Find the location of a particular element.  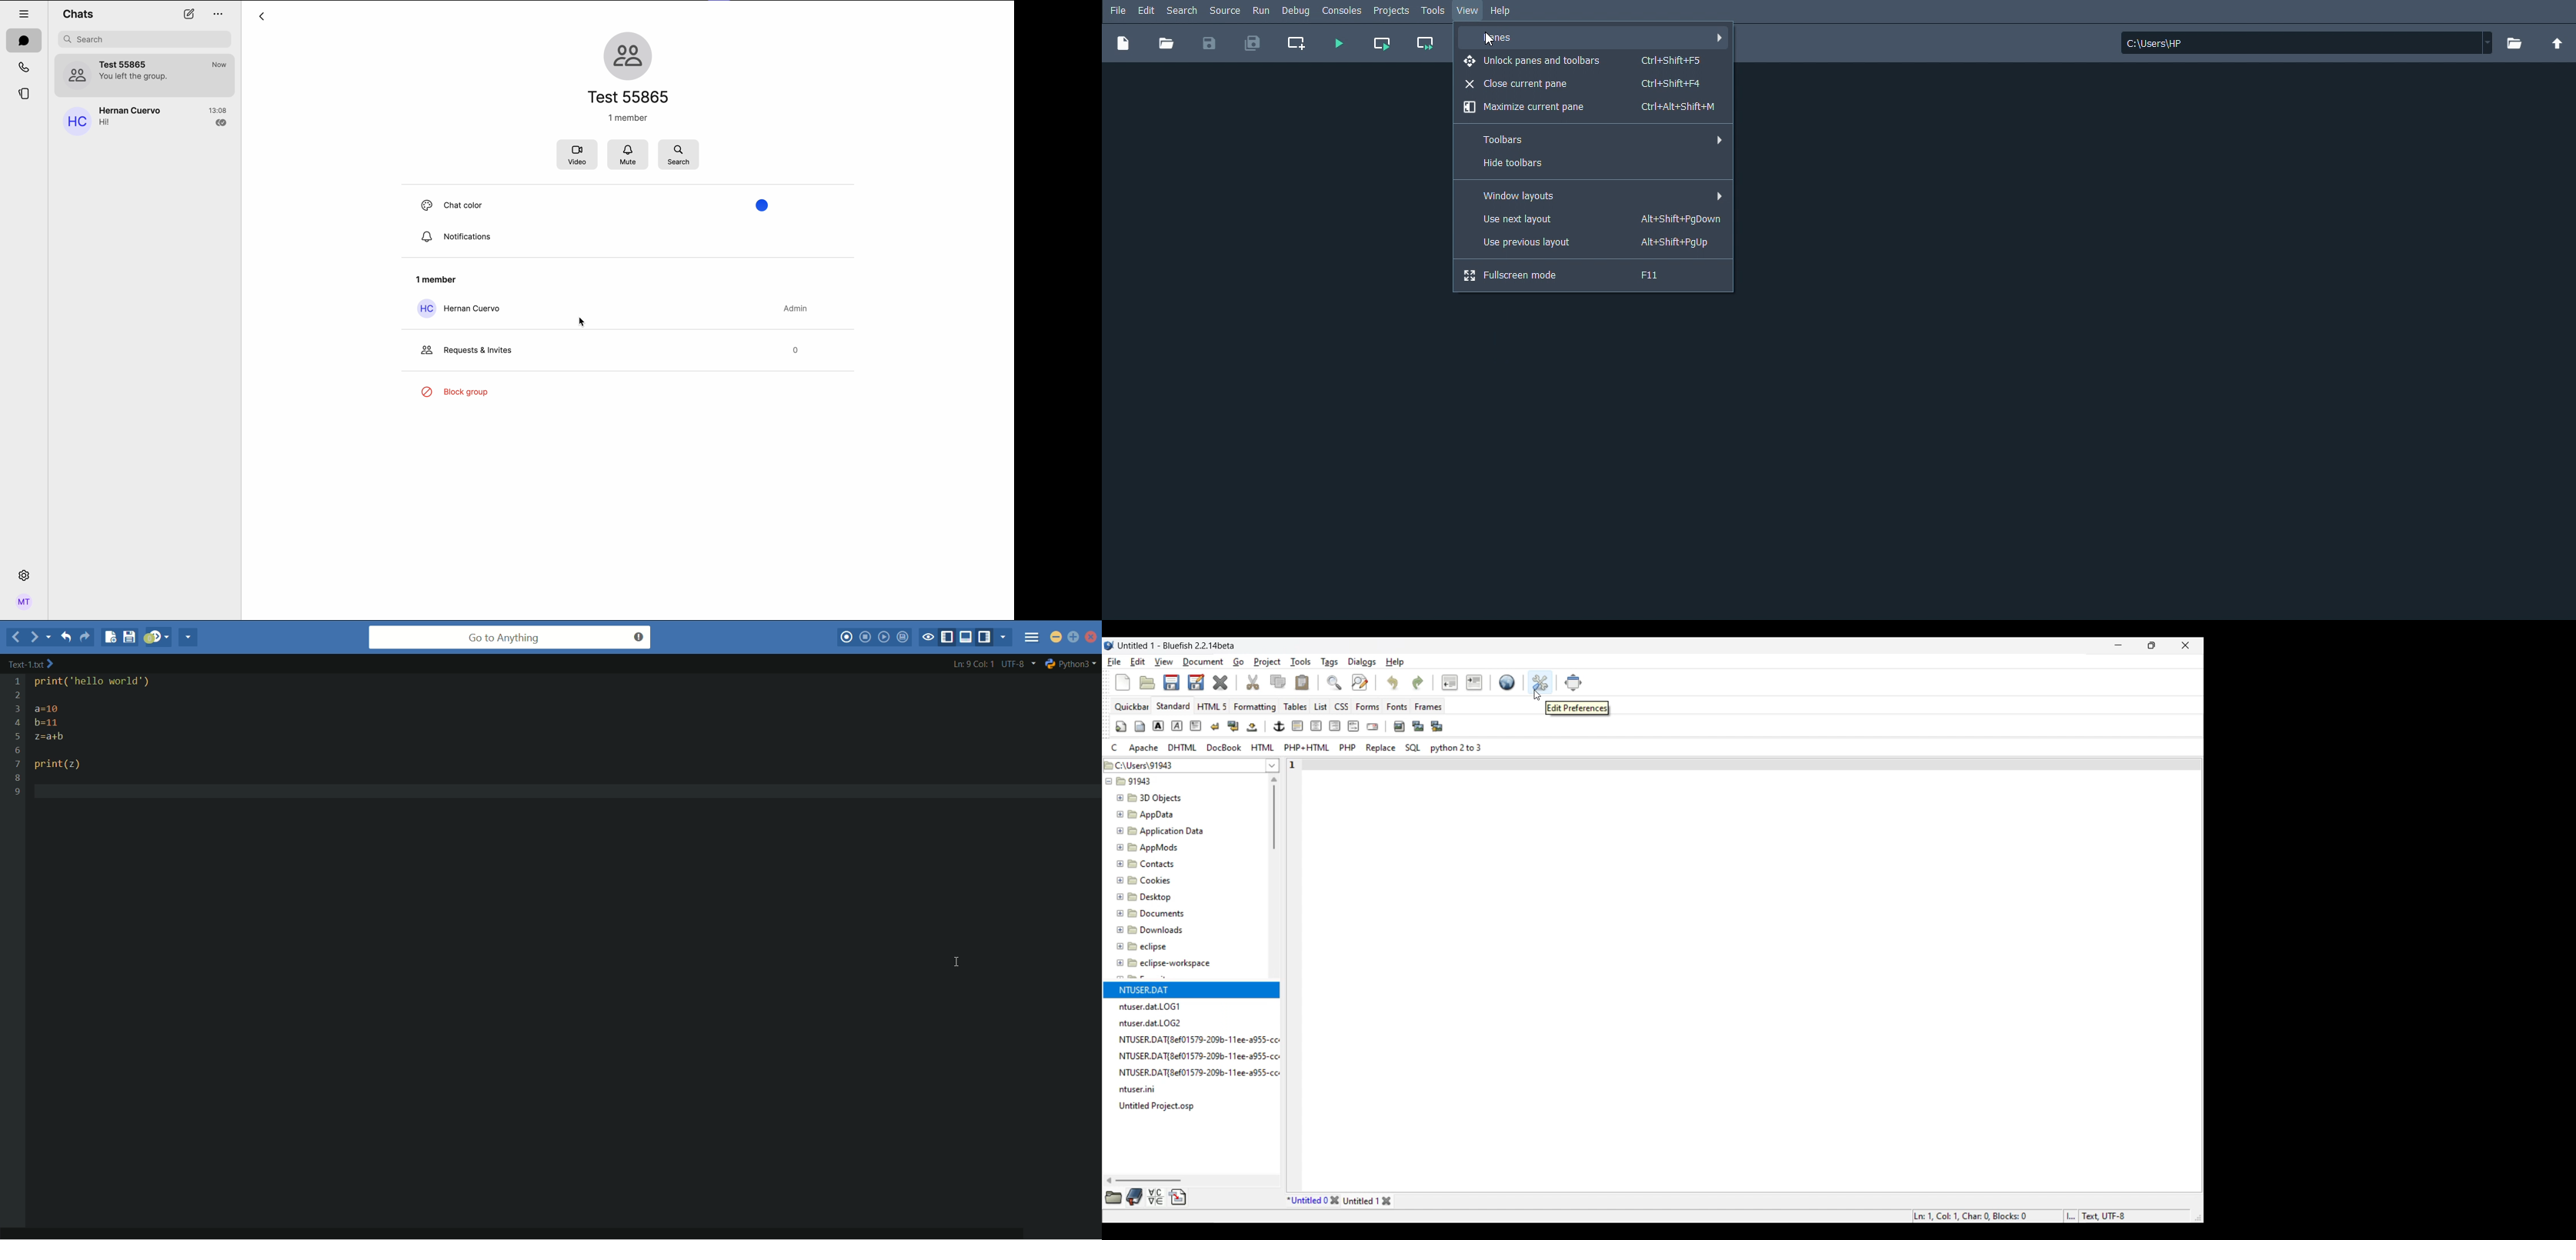

Run file is located at coordinates (1338, 45).